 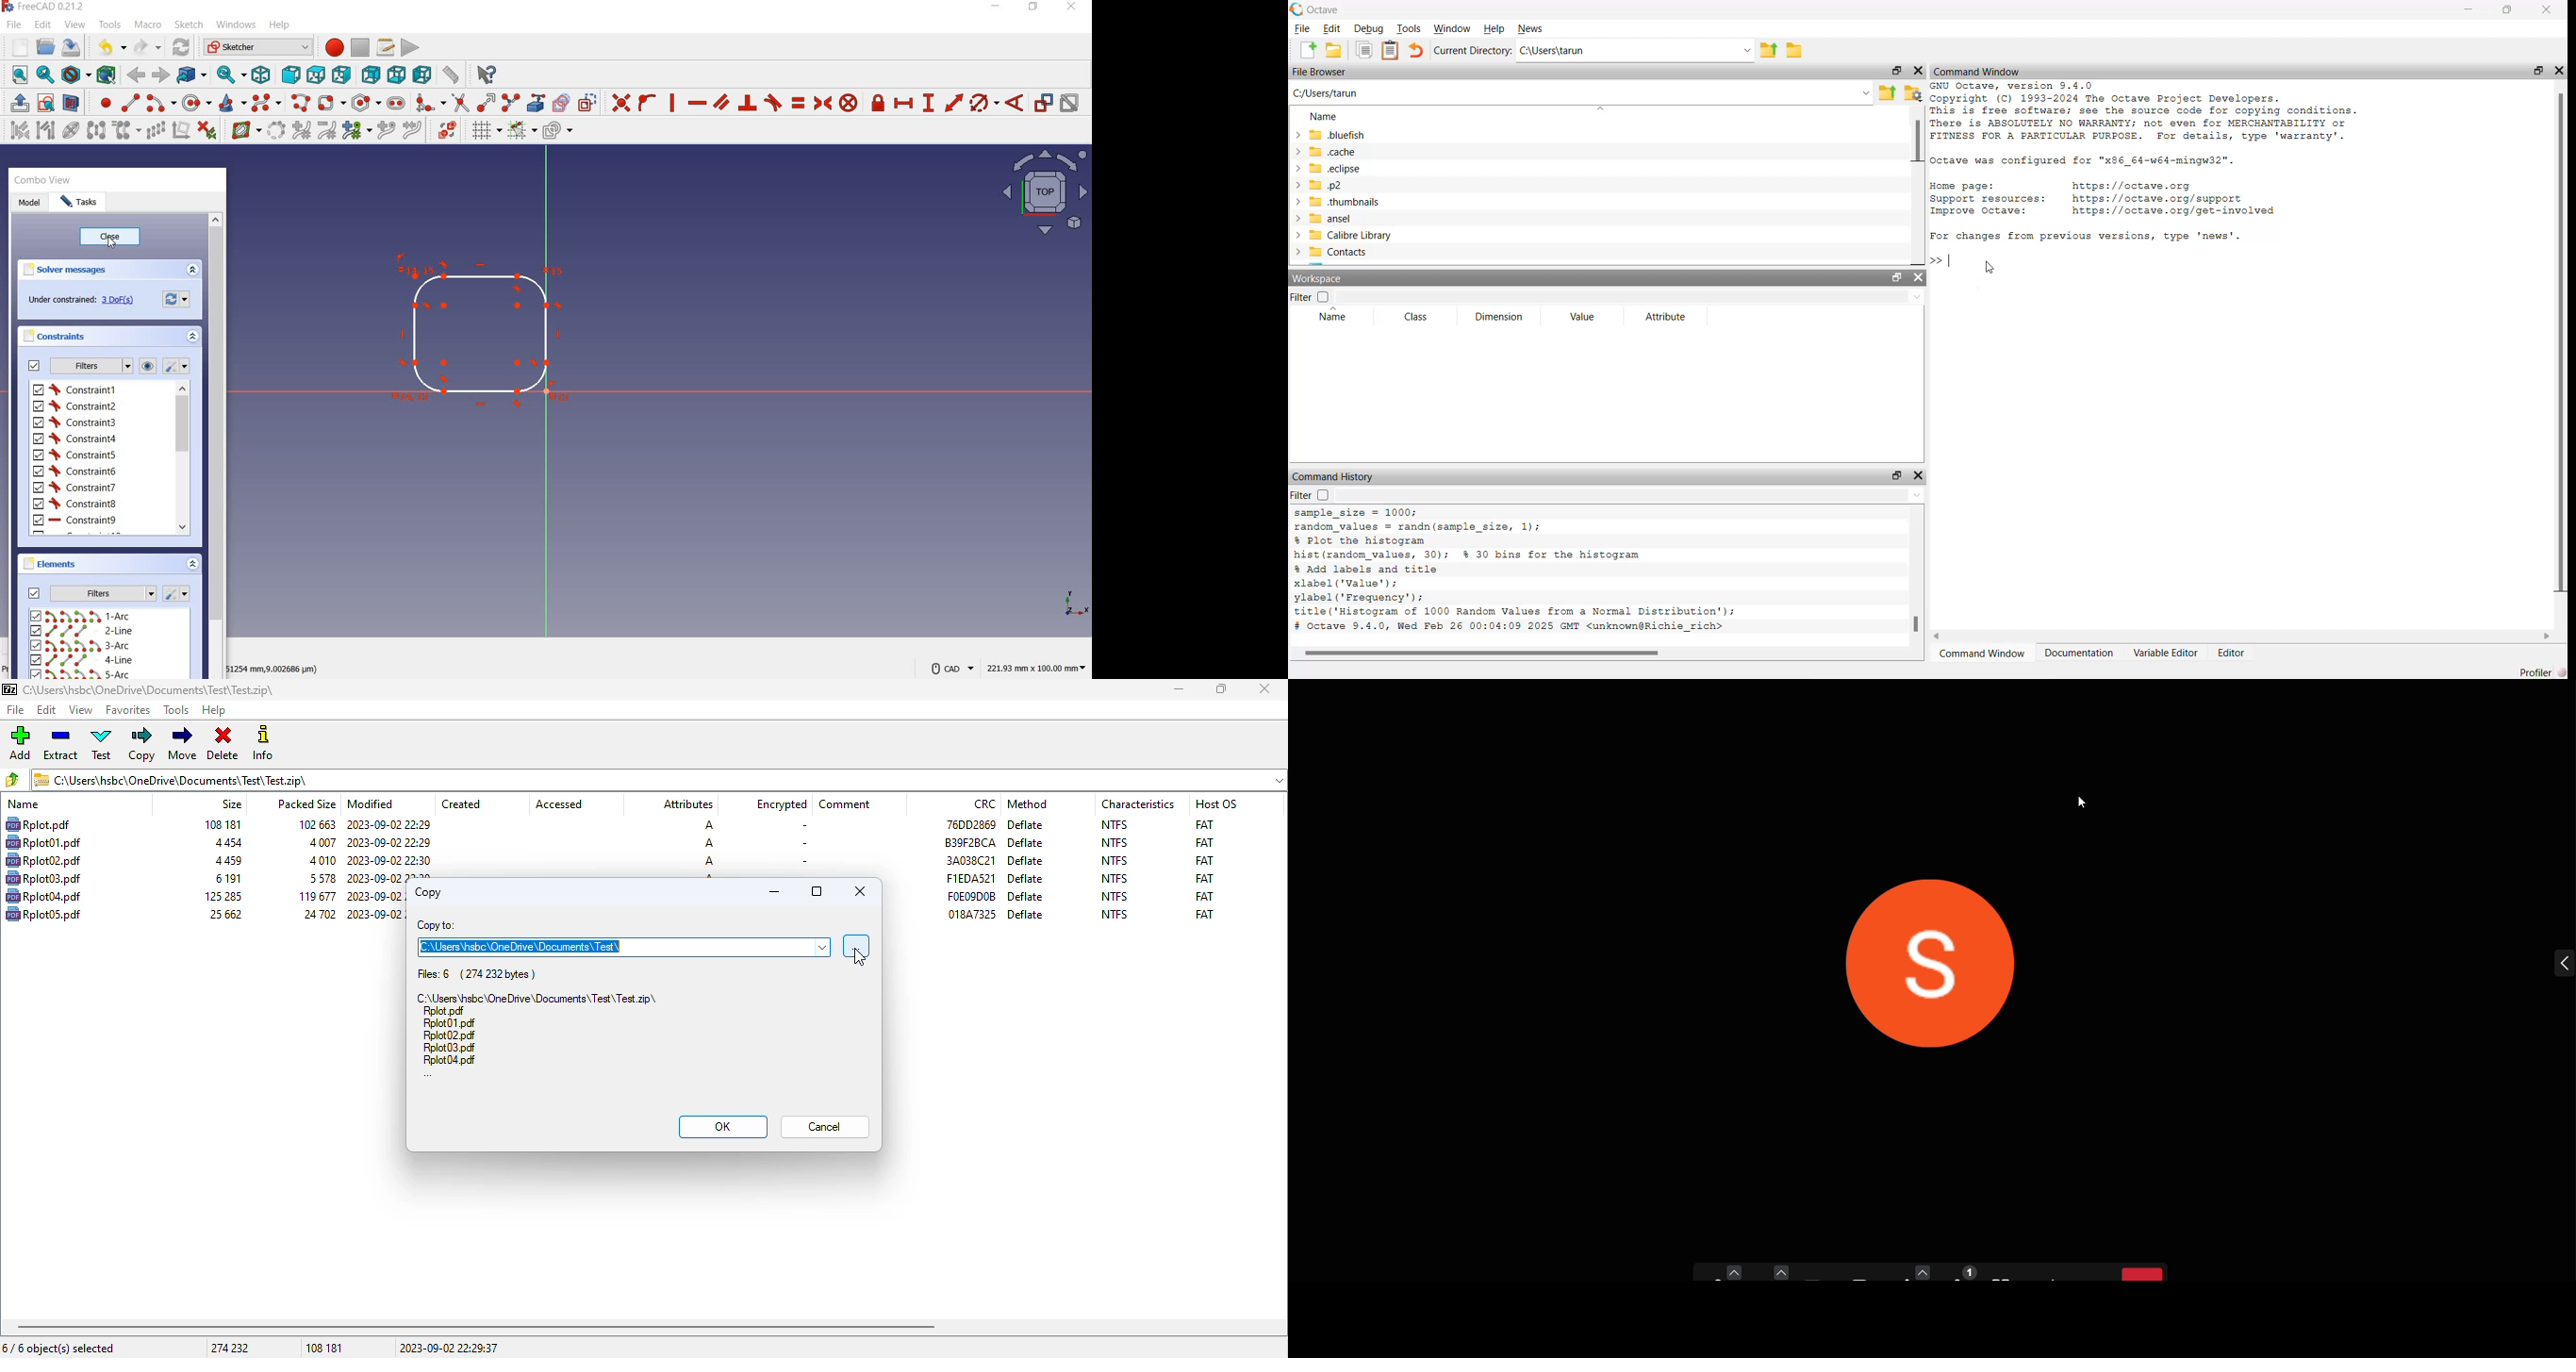 I want to click on packed size, so click(x=305, y=803).